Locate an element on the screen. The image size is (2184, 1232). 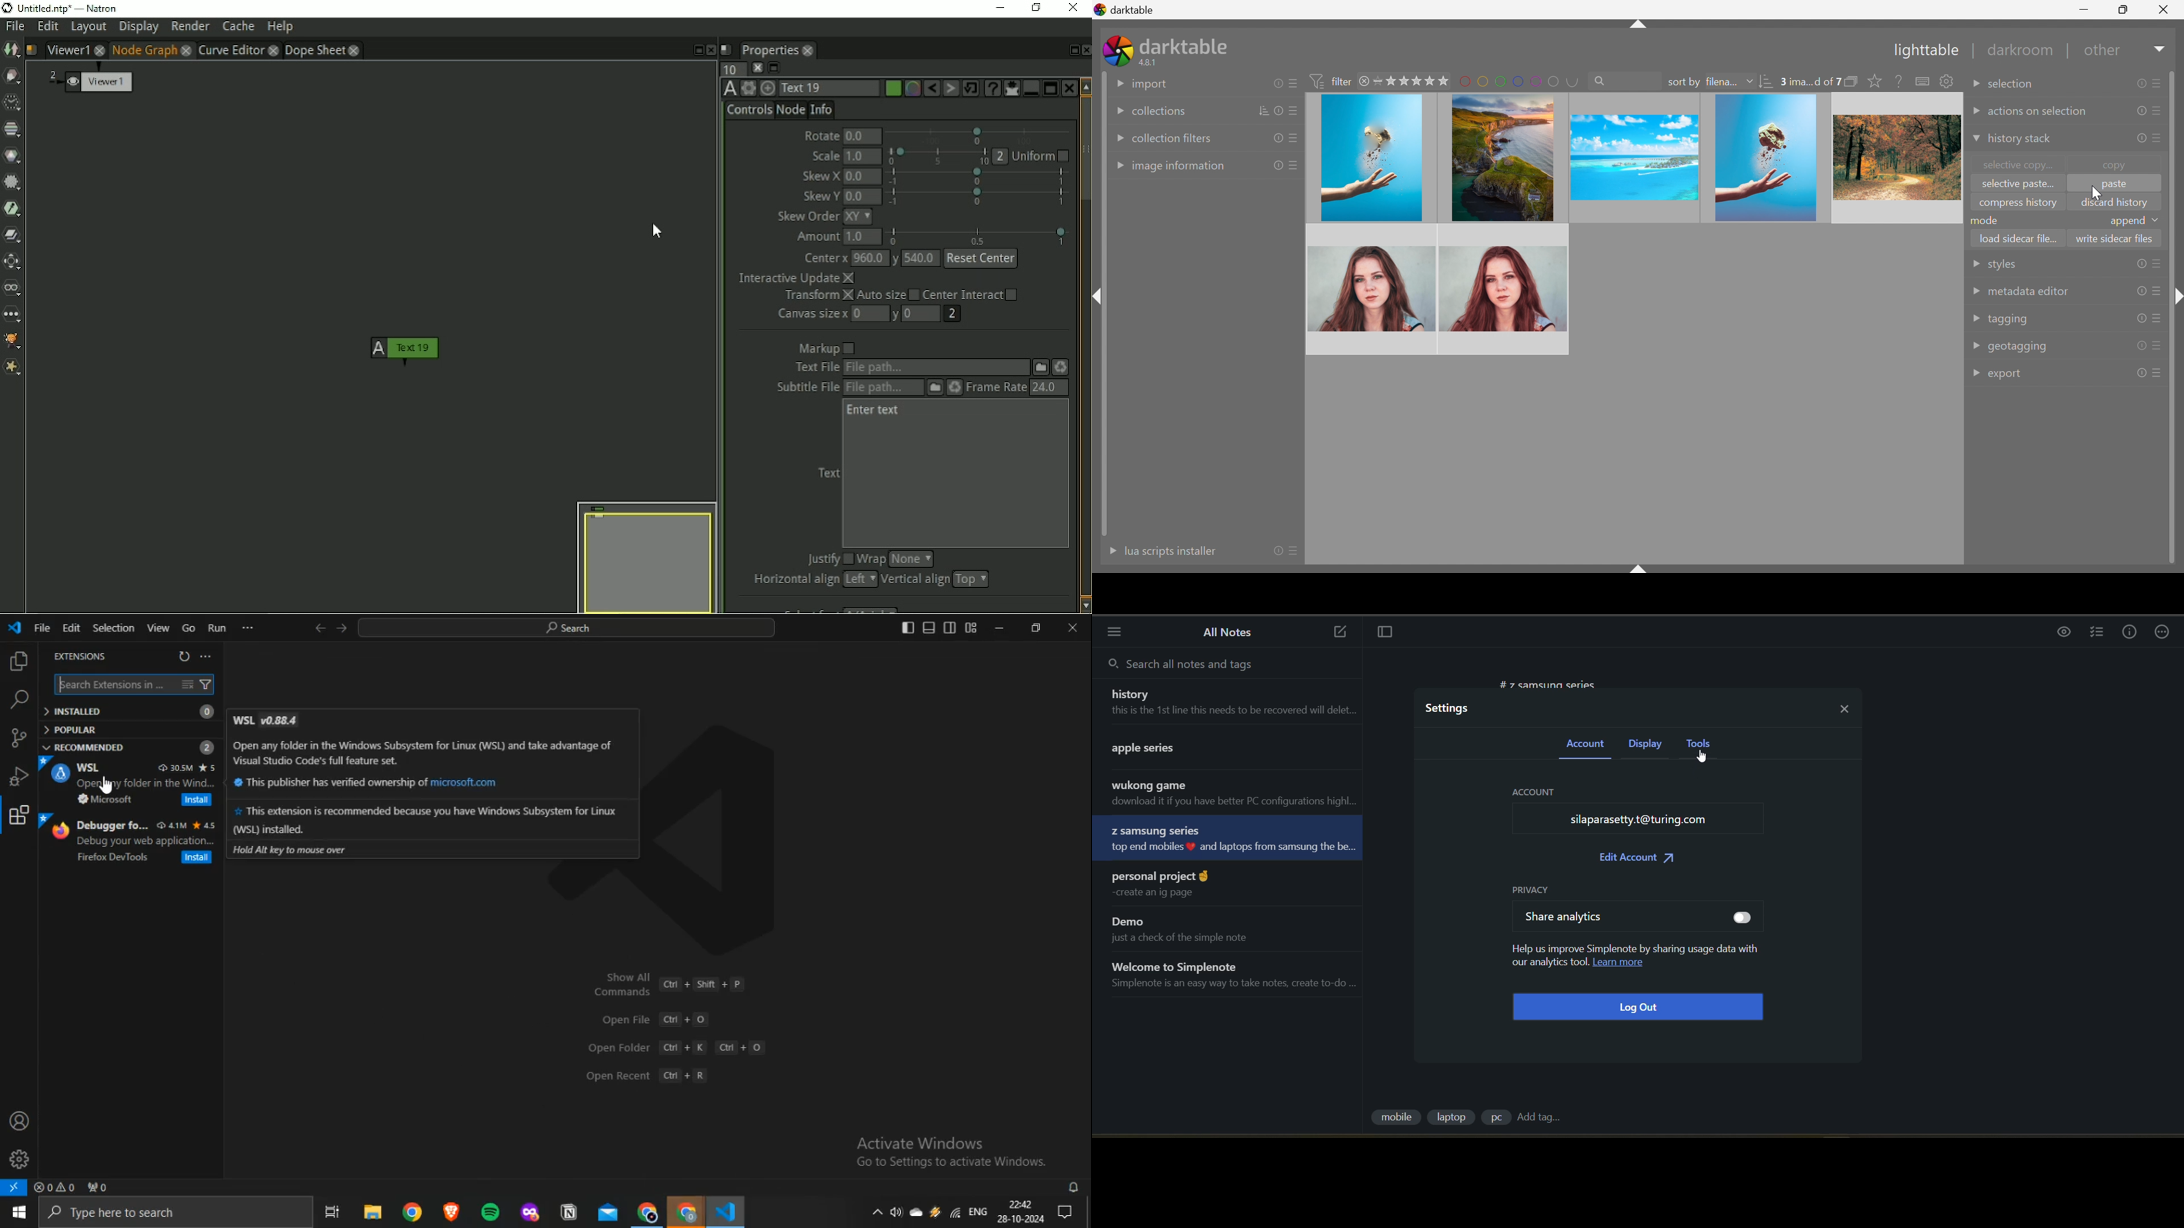
logout is located at coordinates (1642, 1009).